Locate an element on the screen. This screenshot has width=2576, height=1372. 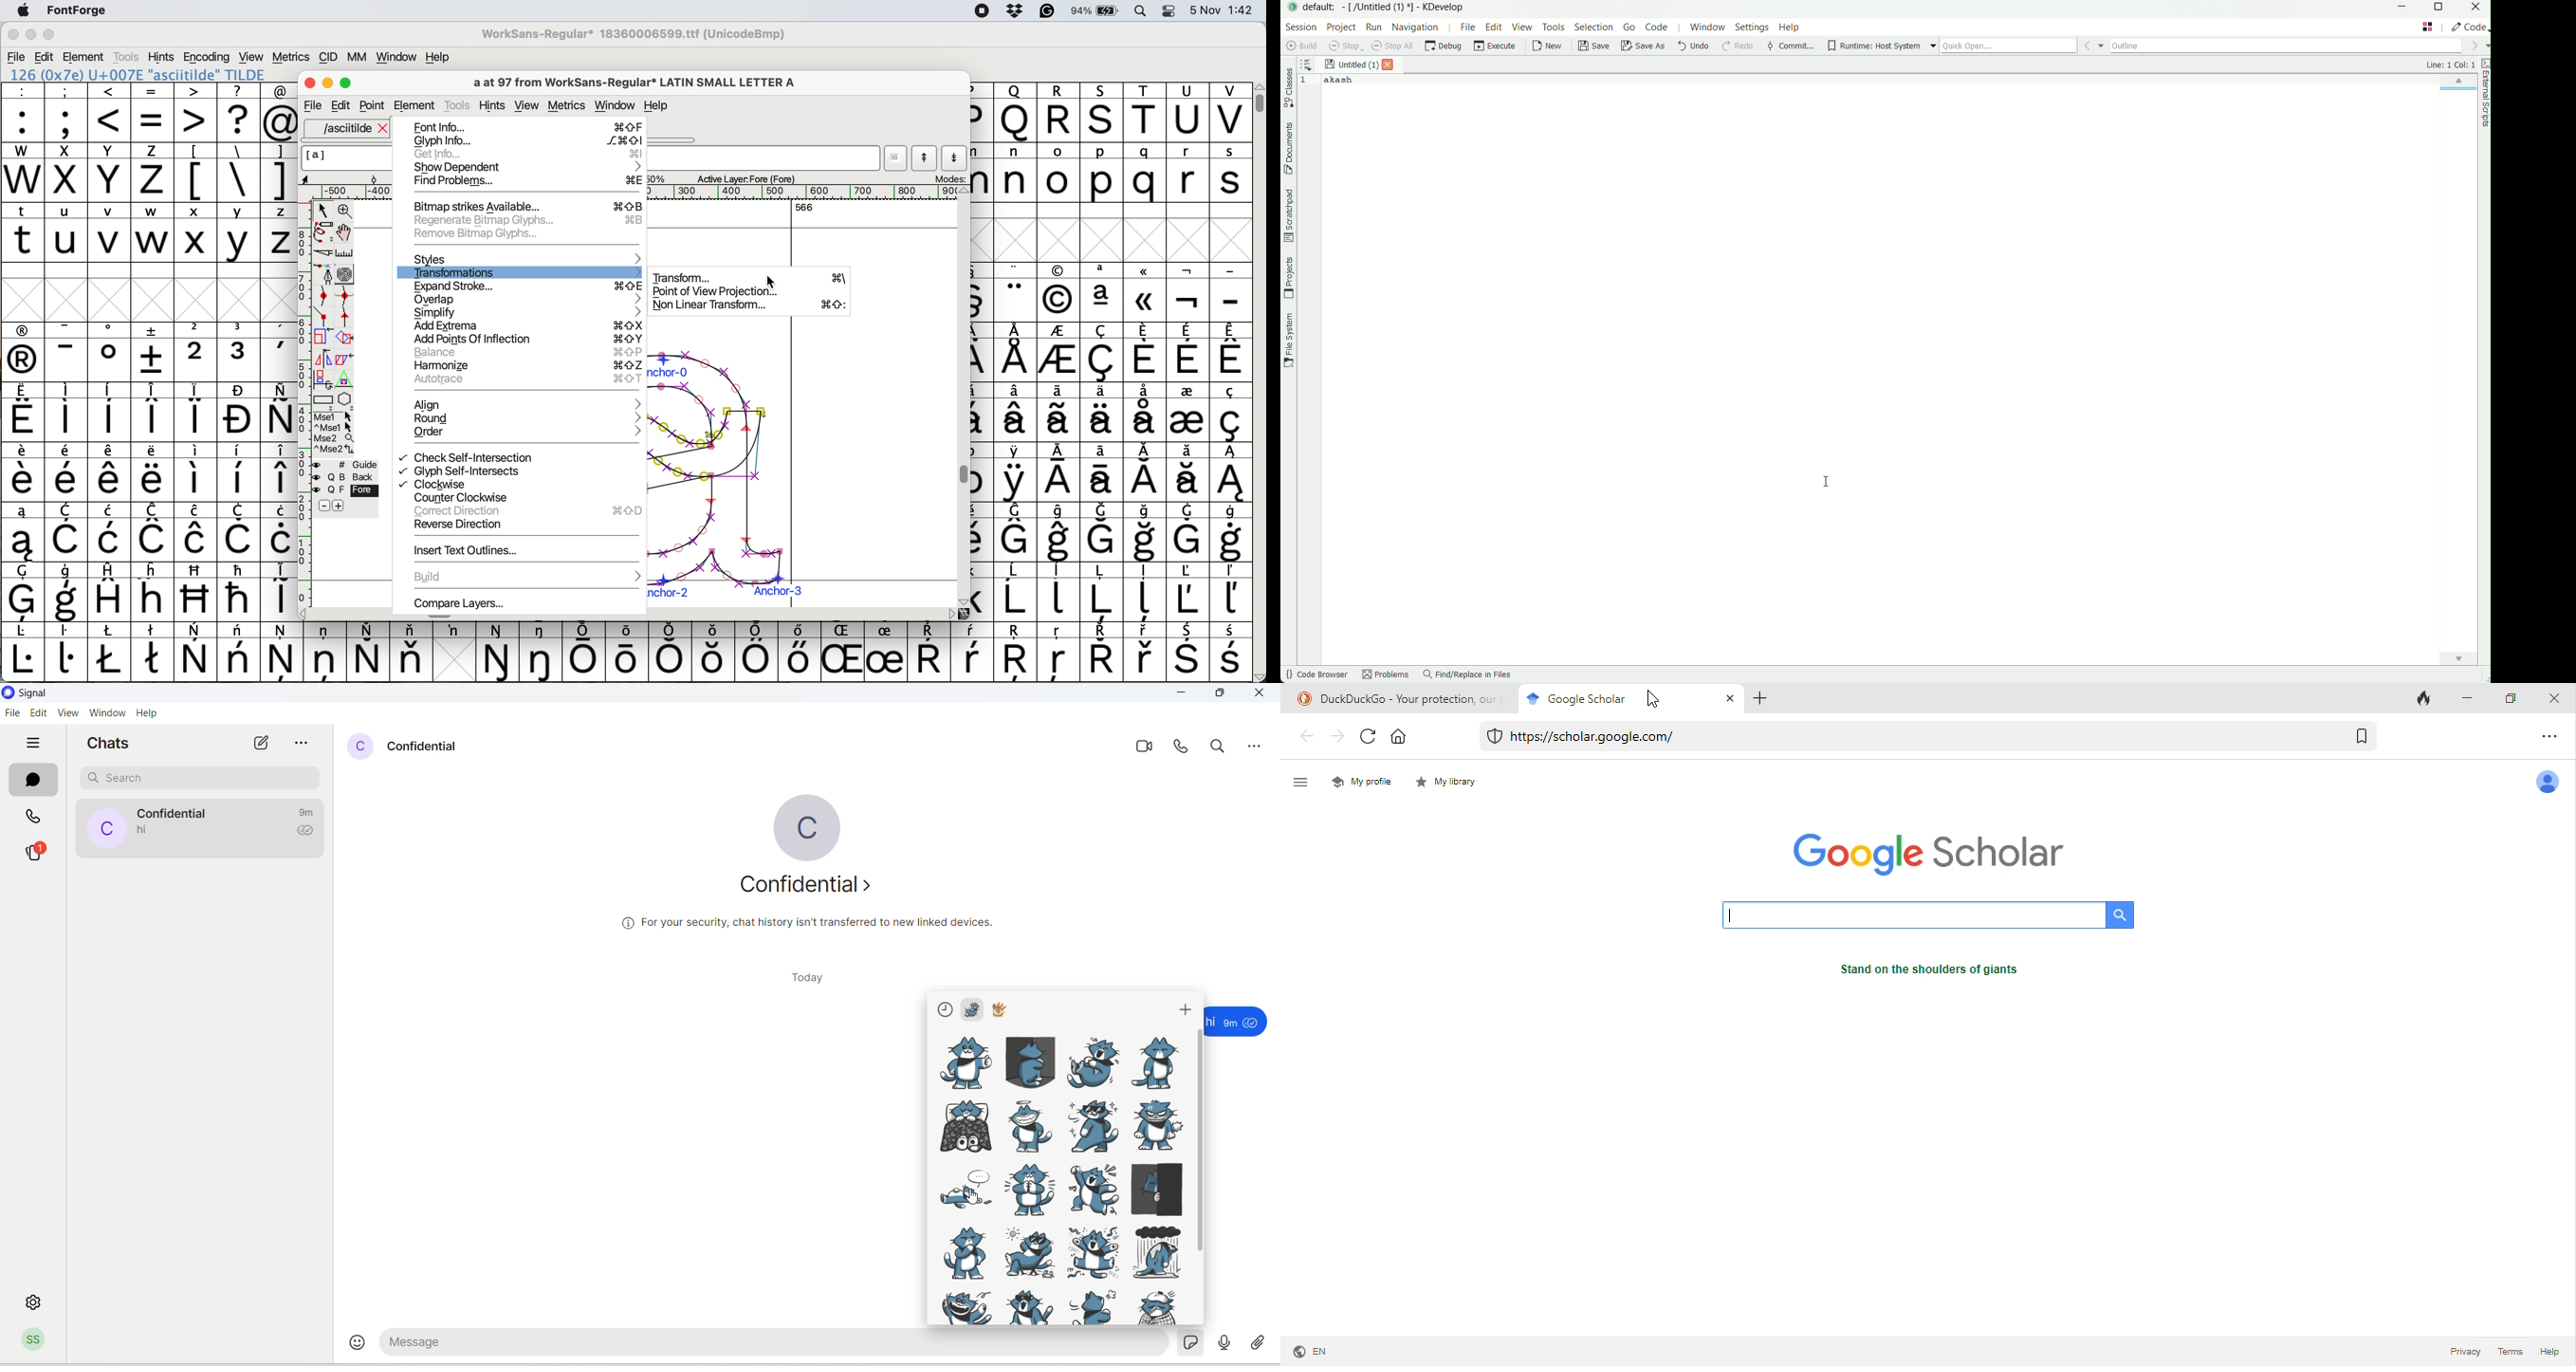
symbol is located at coordinates (630, 650).